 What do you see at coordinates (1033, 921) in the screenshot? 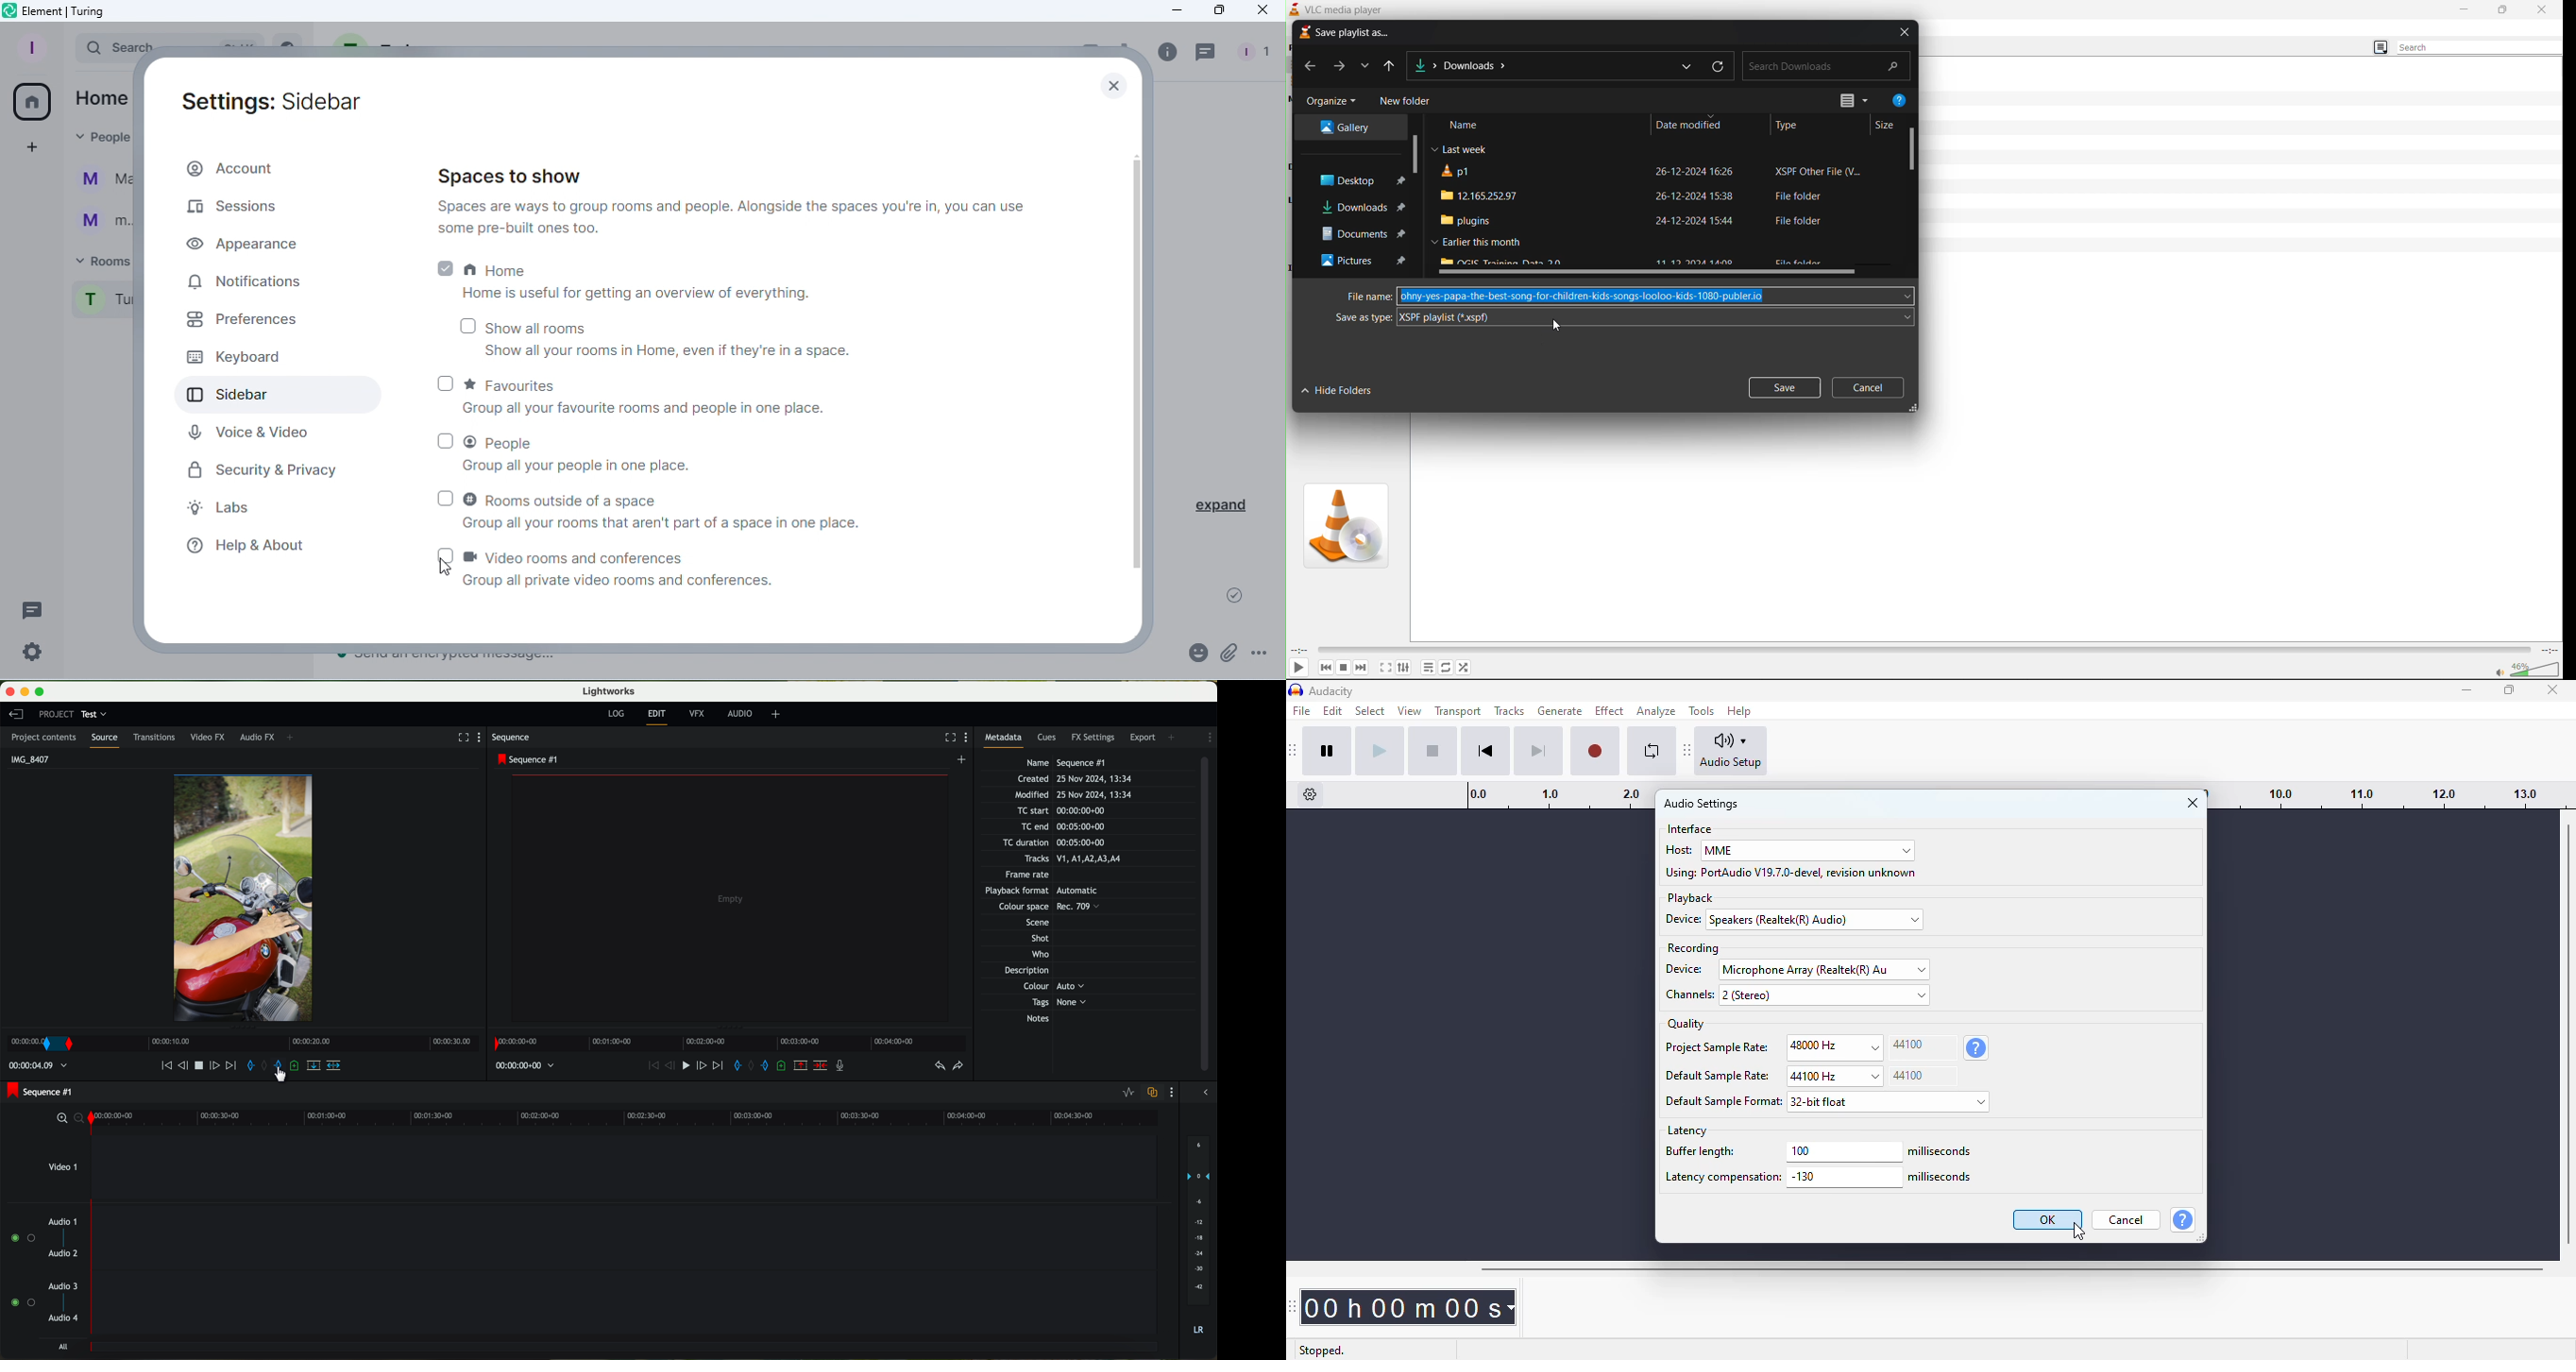
I see `` at bounding box center [1033, 921].